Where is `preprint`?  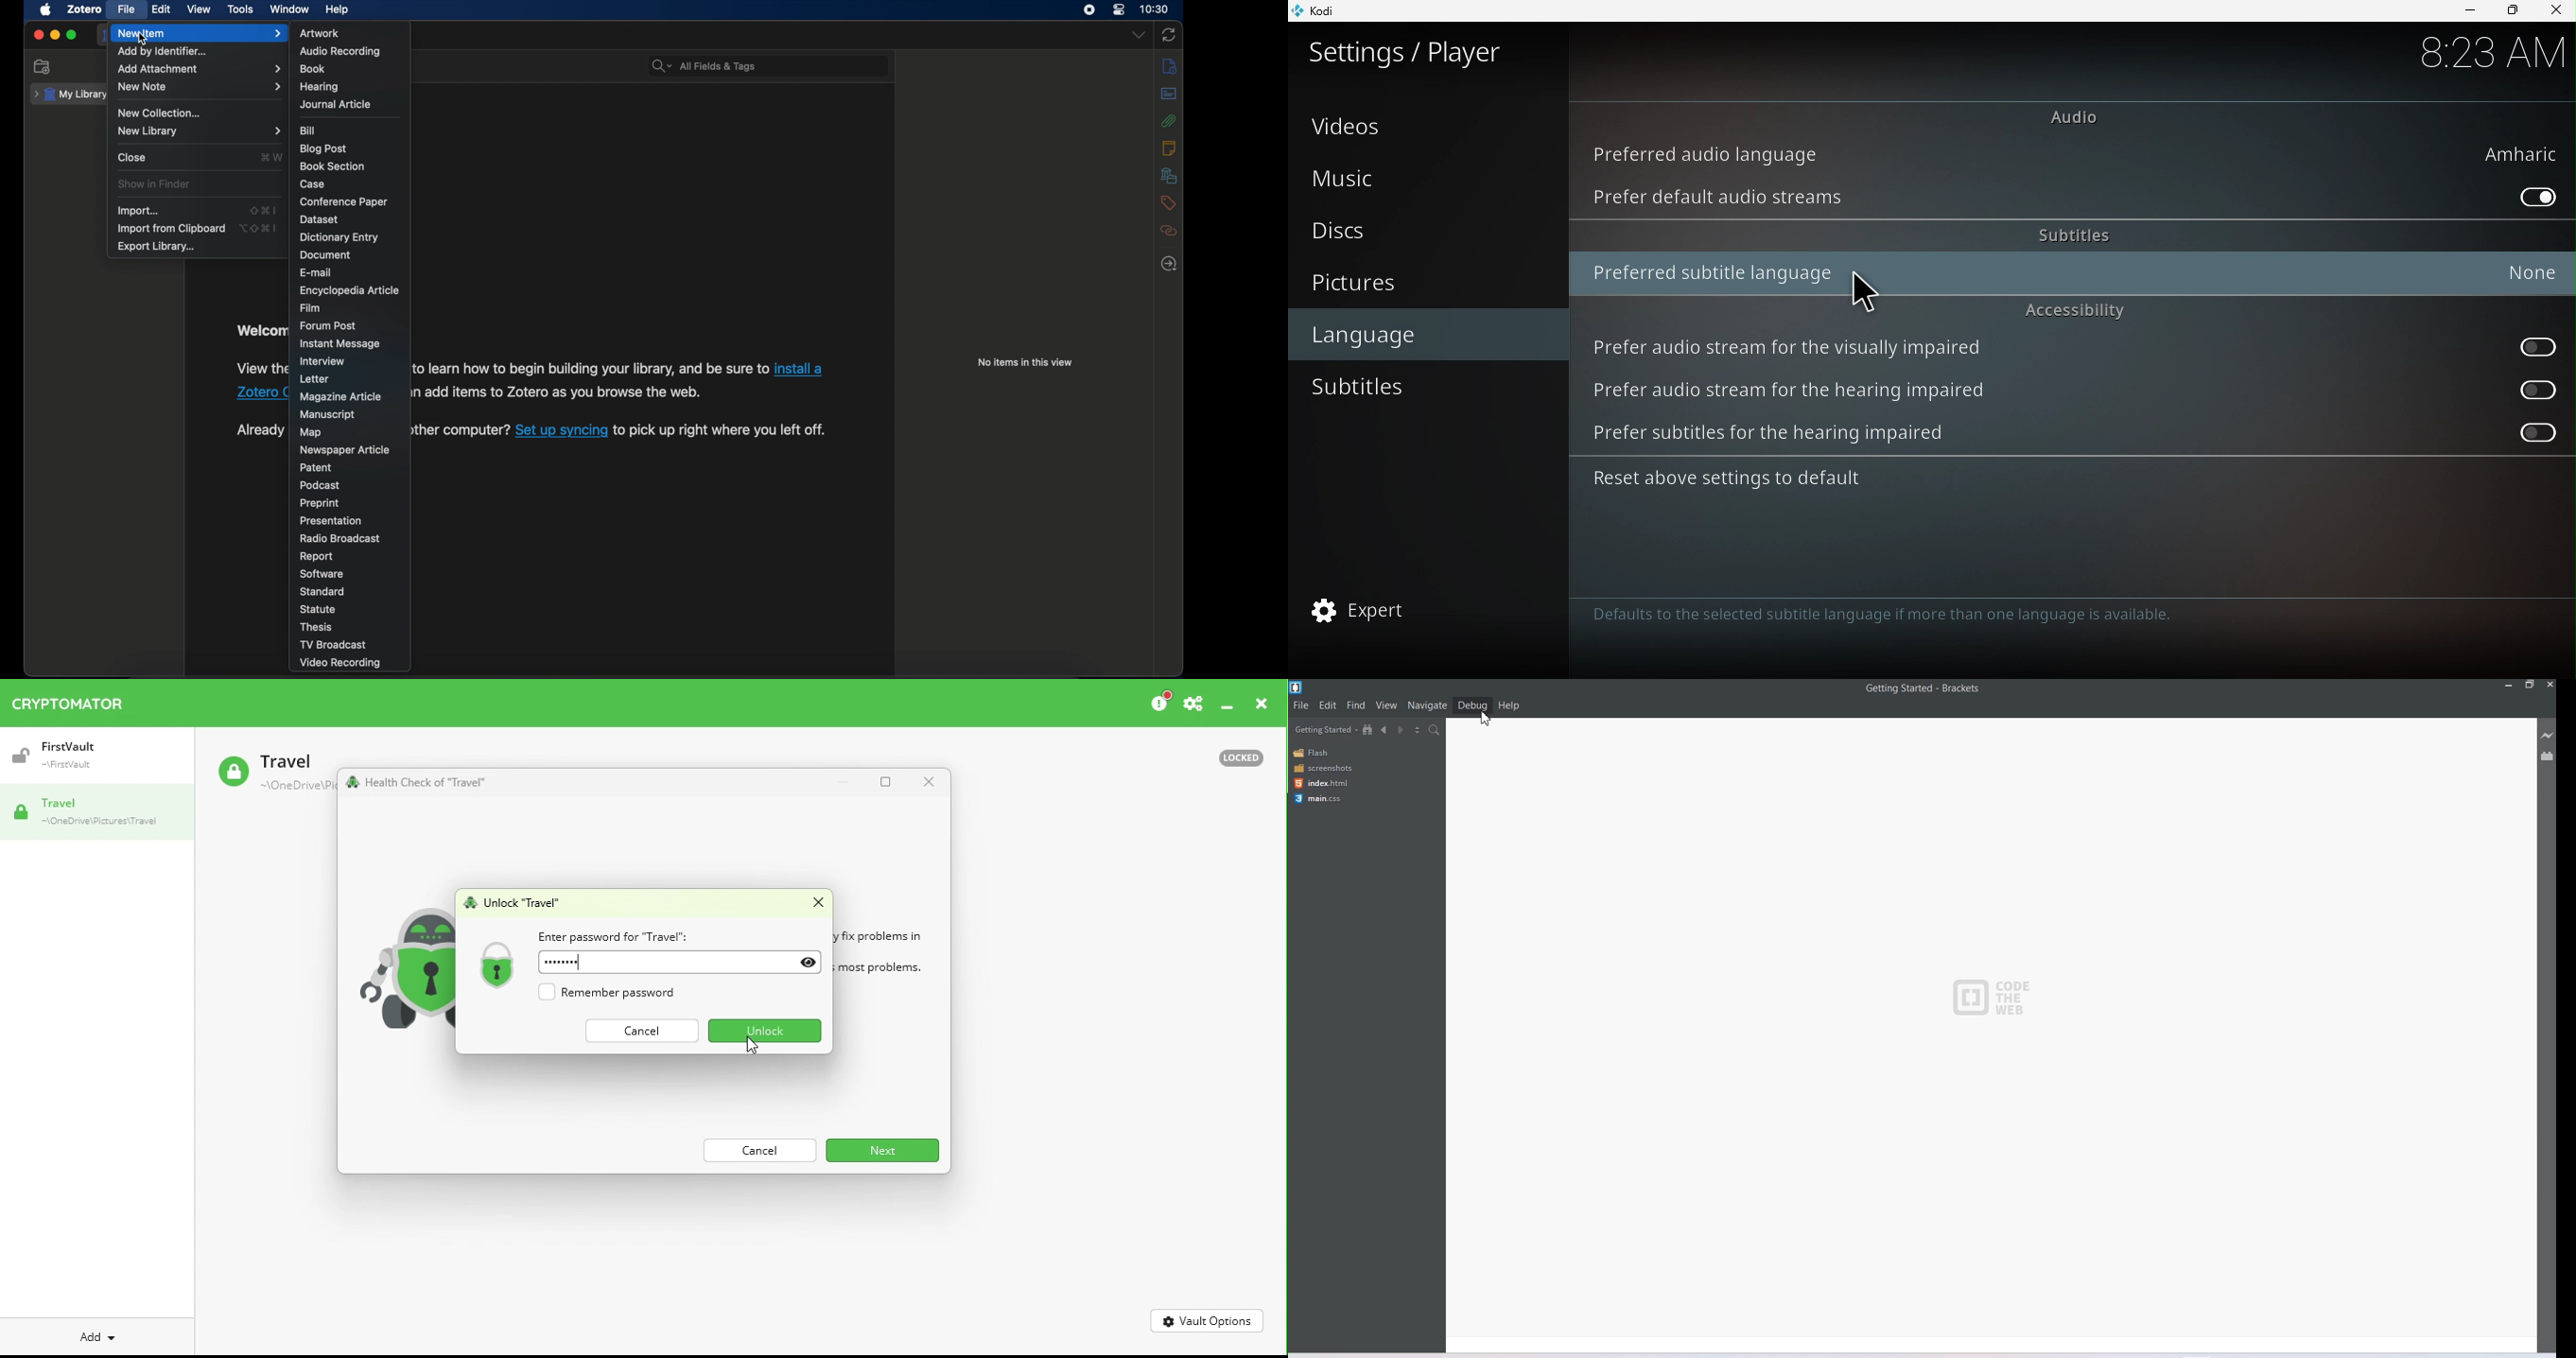 preprint is located at coordinates (319, 504).